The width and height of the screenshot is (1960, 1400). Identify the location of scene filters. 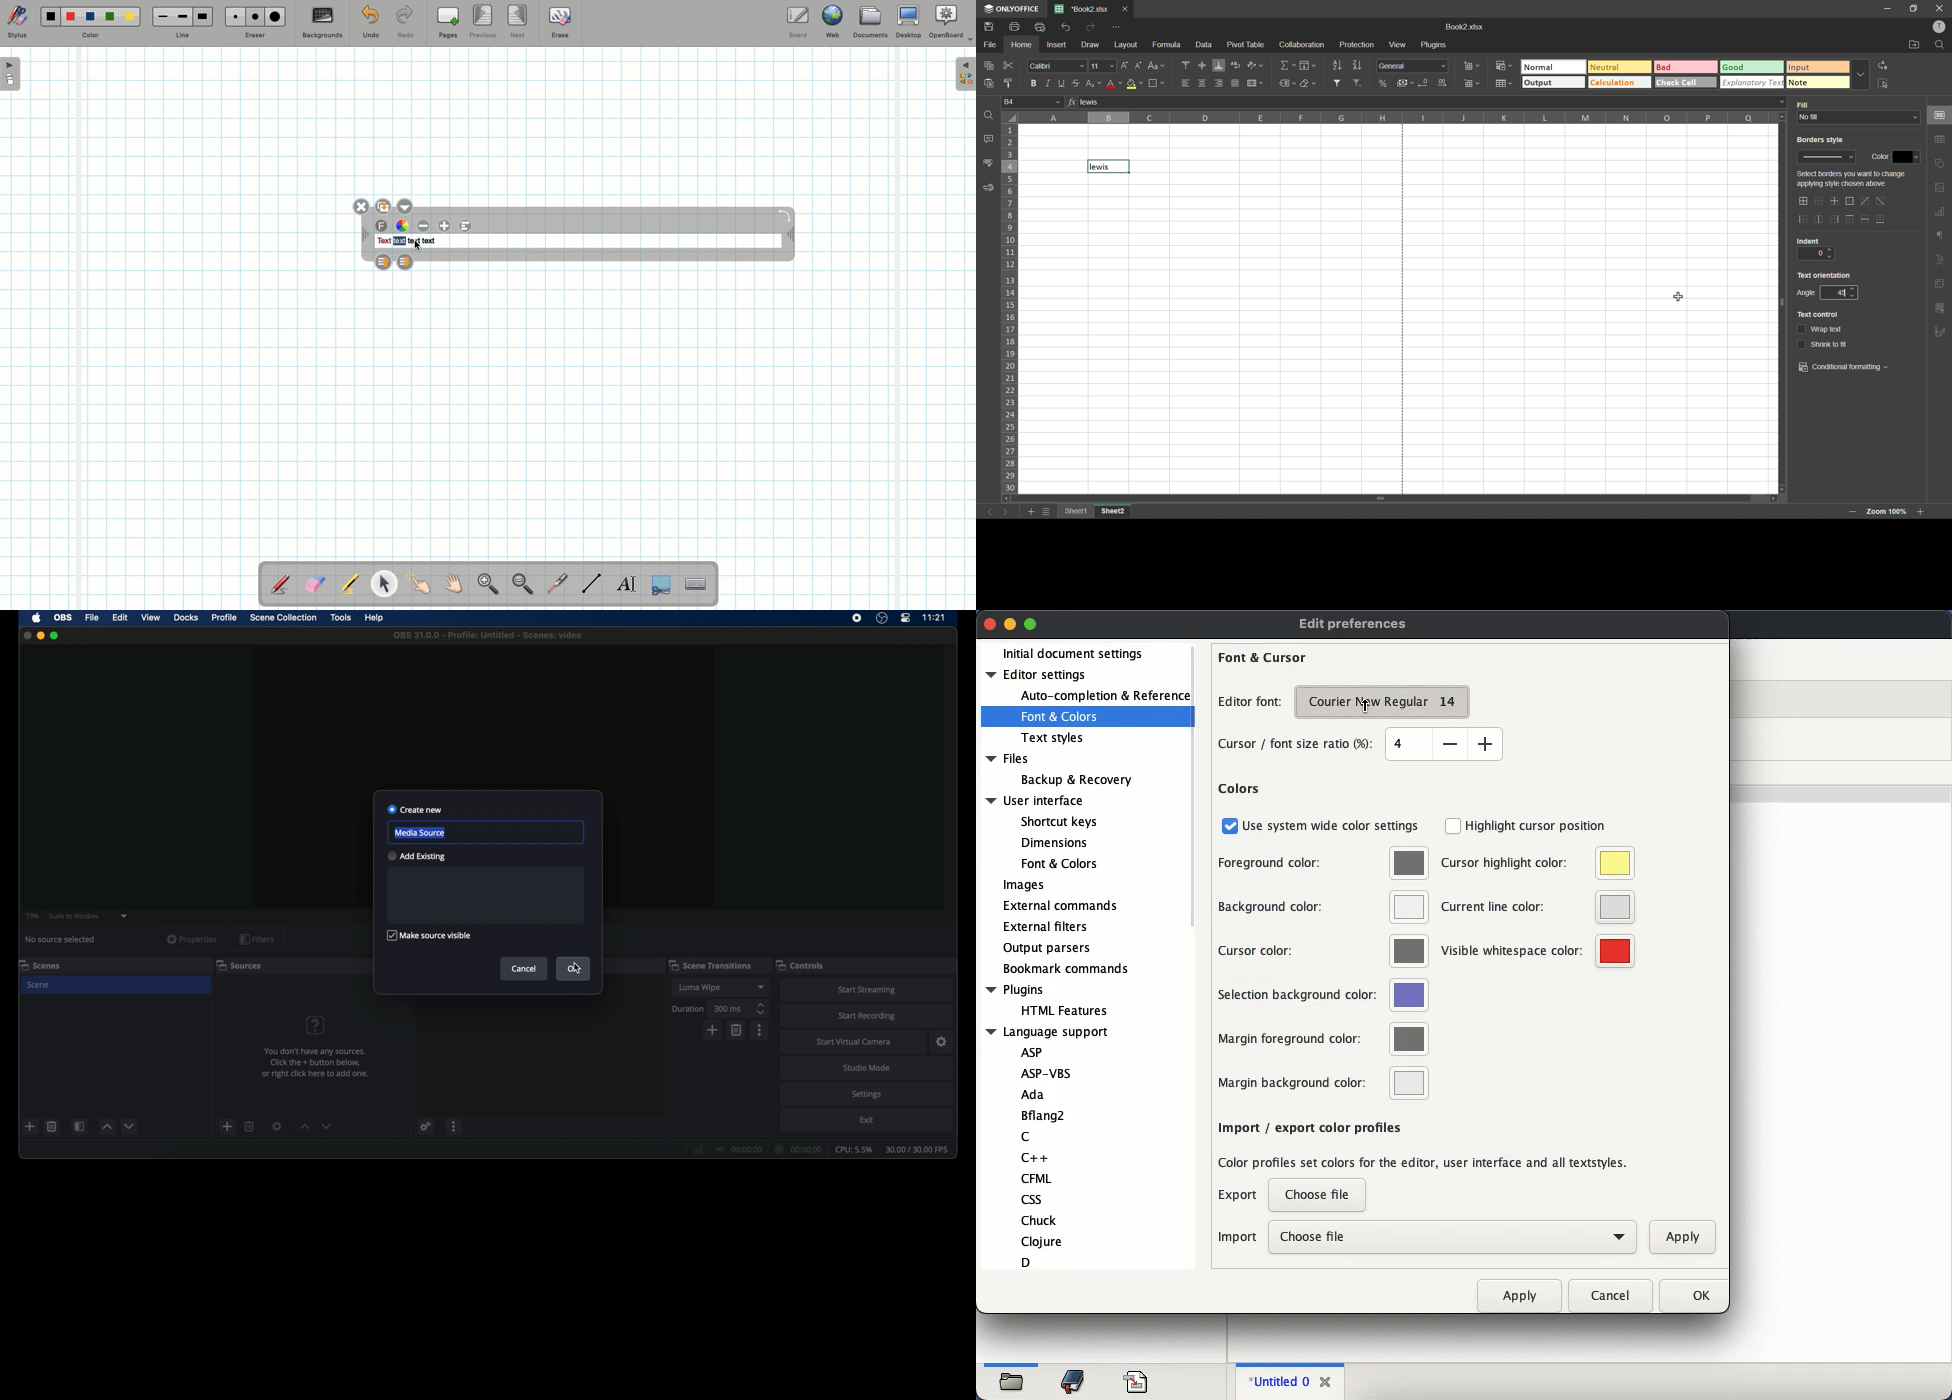
(80, 1126).